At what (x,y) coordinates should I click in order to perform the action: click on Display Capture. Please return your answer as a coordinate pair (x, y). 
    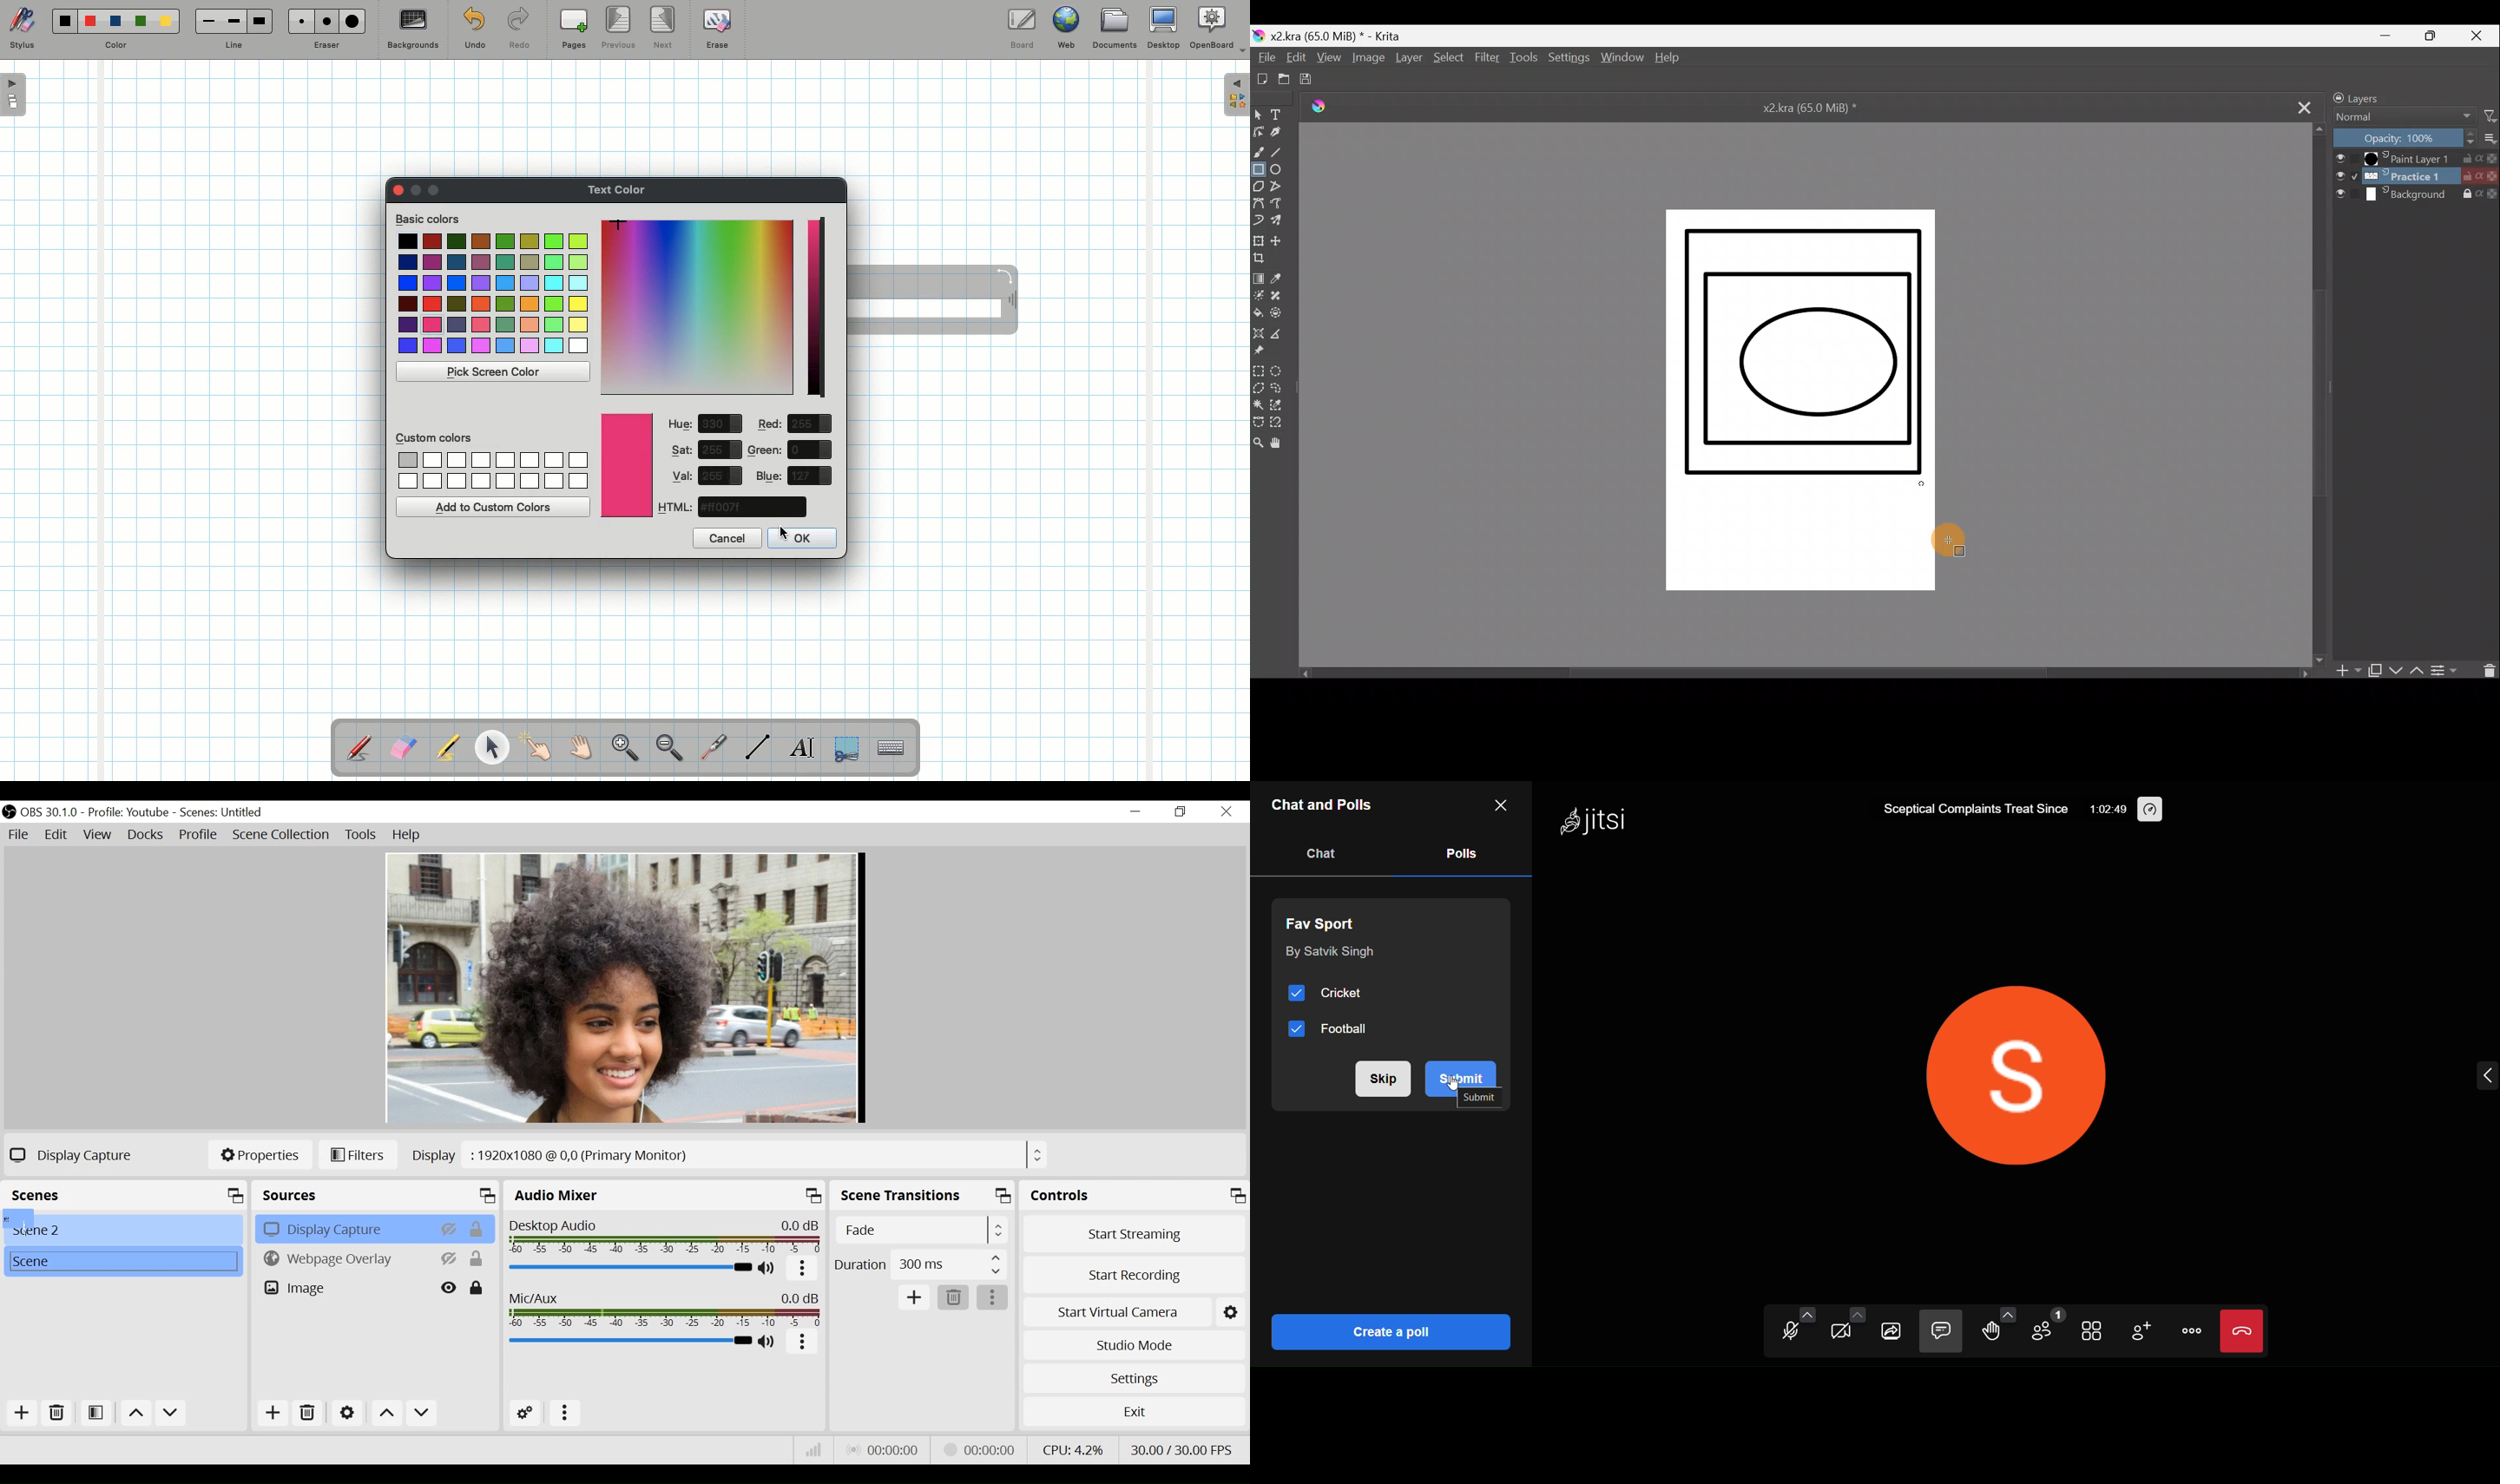
    Looking at the image, I should click on (75, 1155).